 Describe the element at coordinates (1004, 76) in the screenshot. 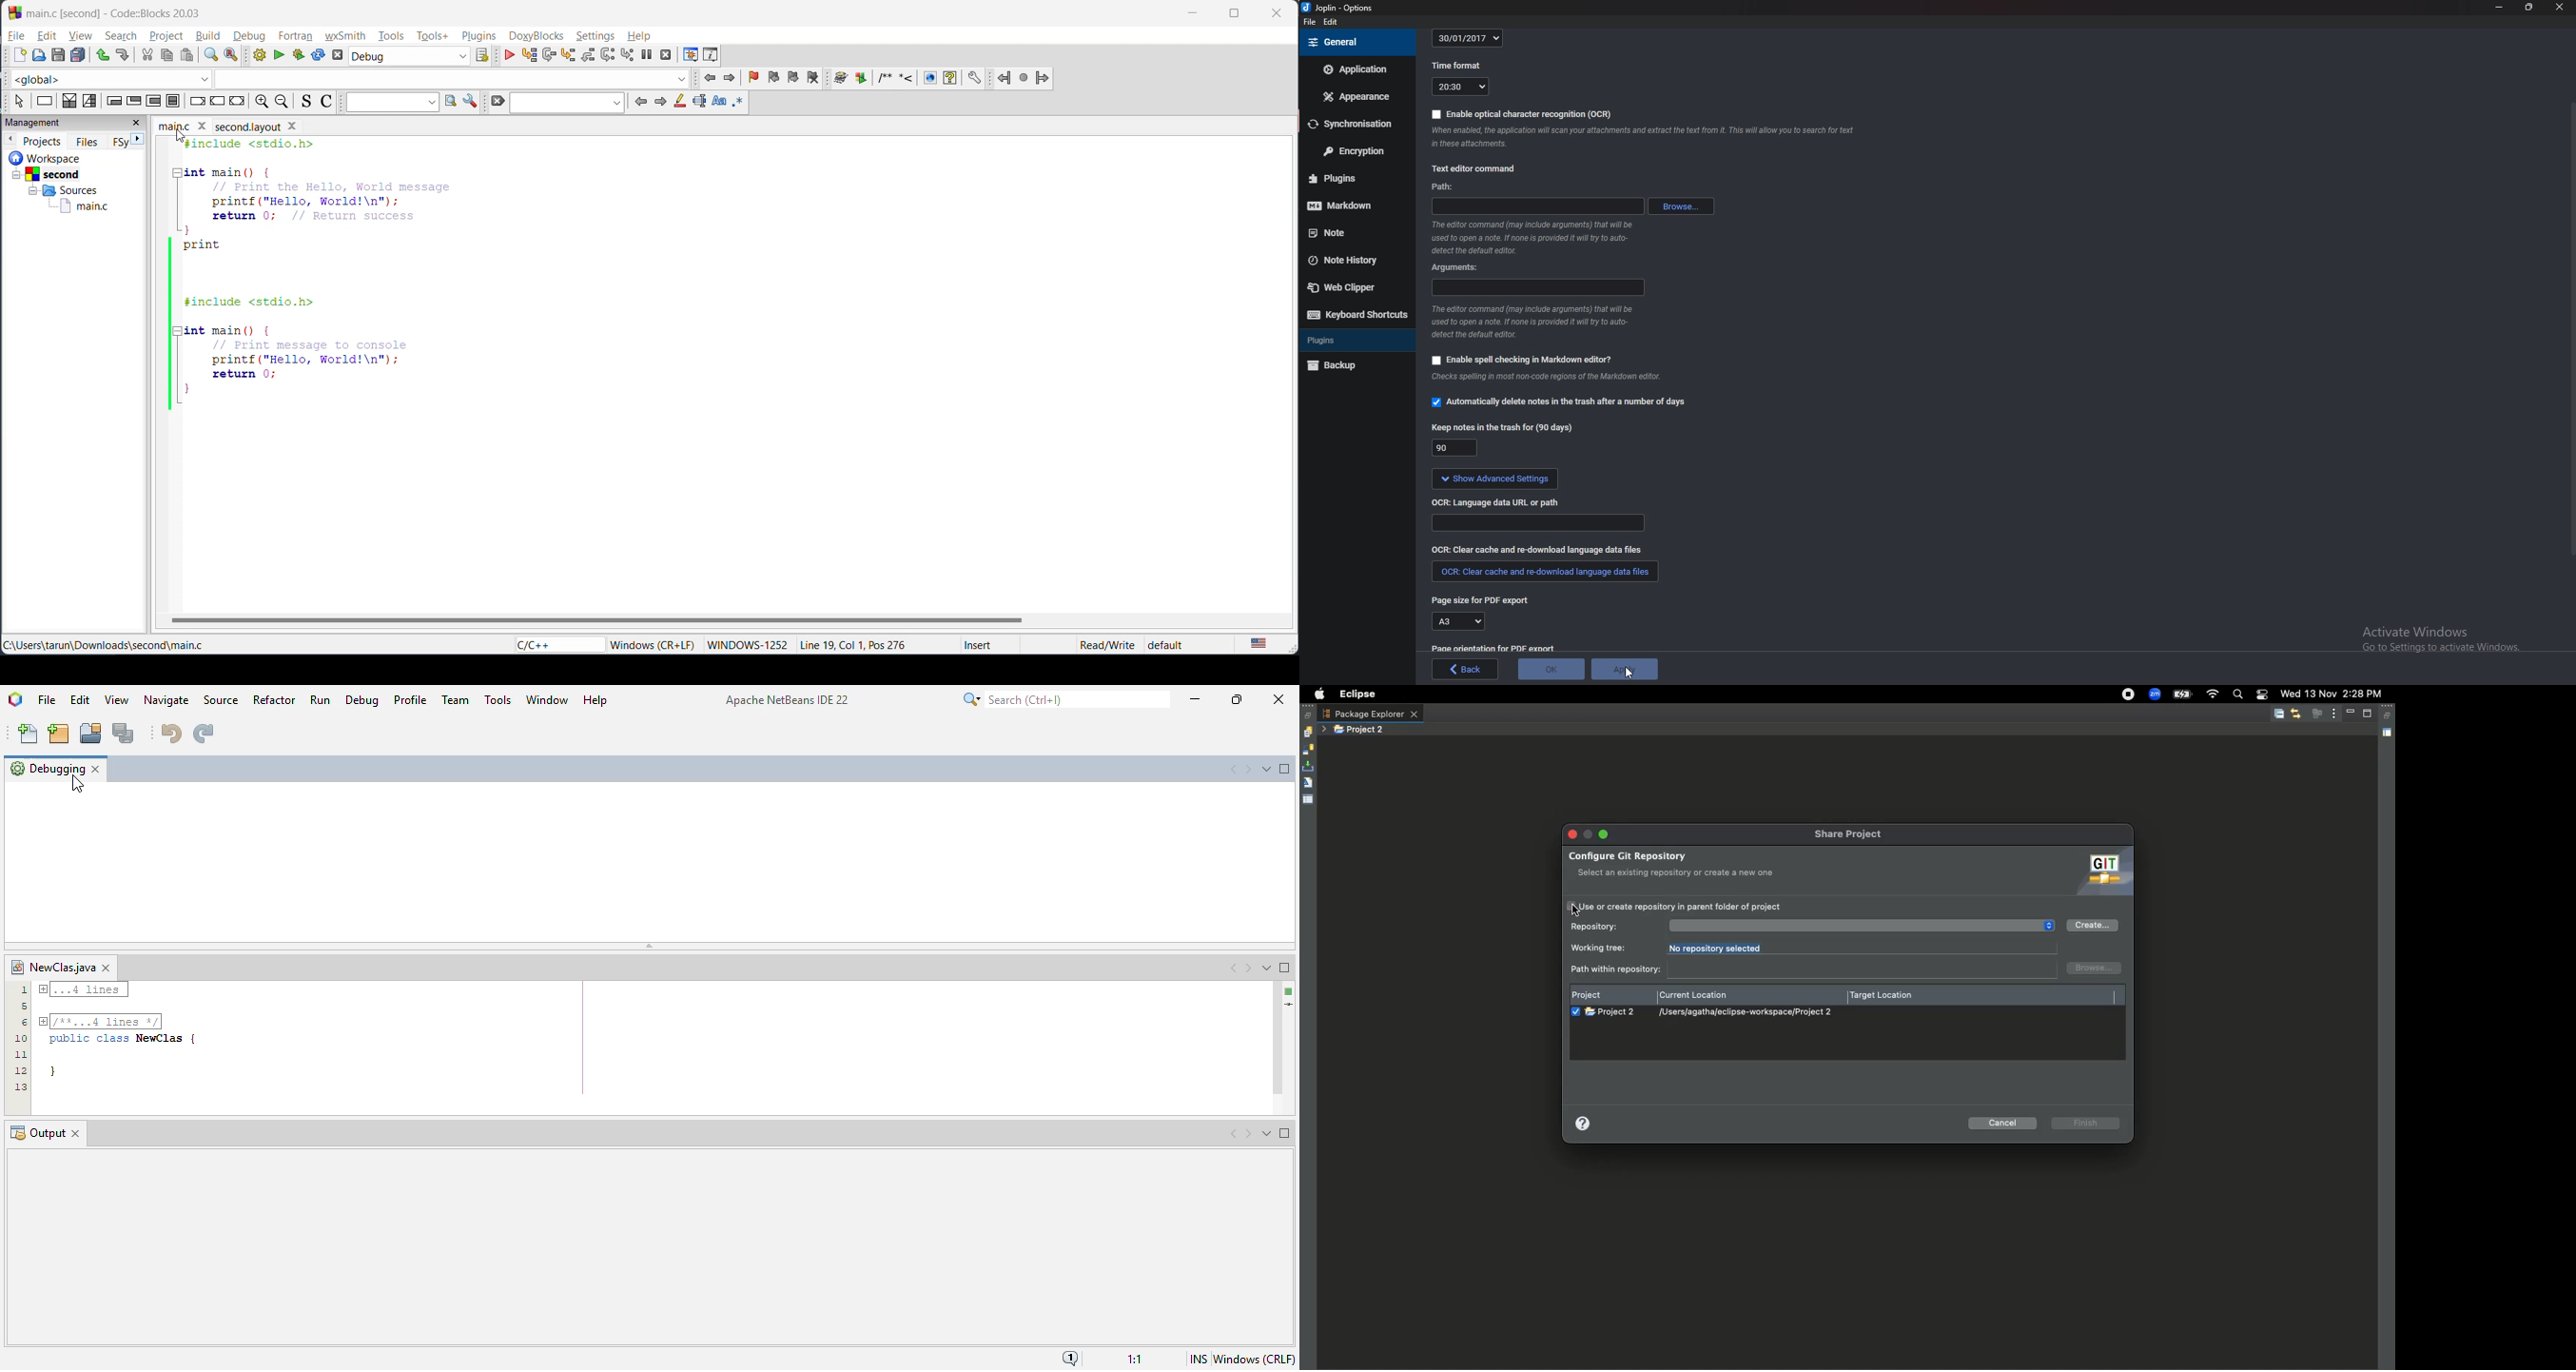

I see `jump backword` at that location.